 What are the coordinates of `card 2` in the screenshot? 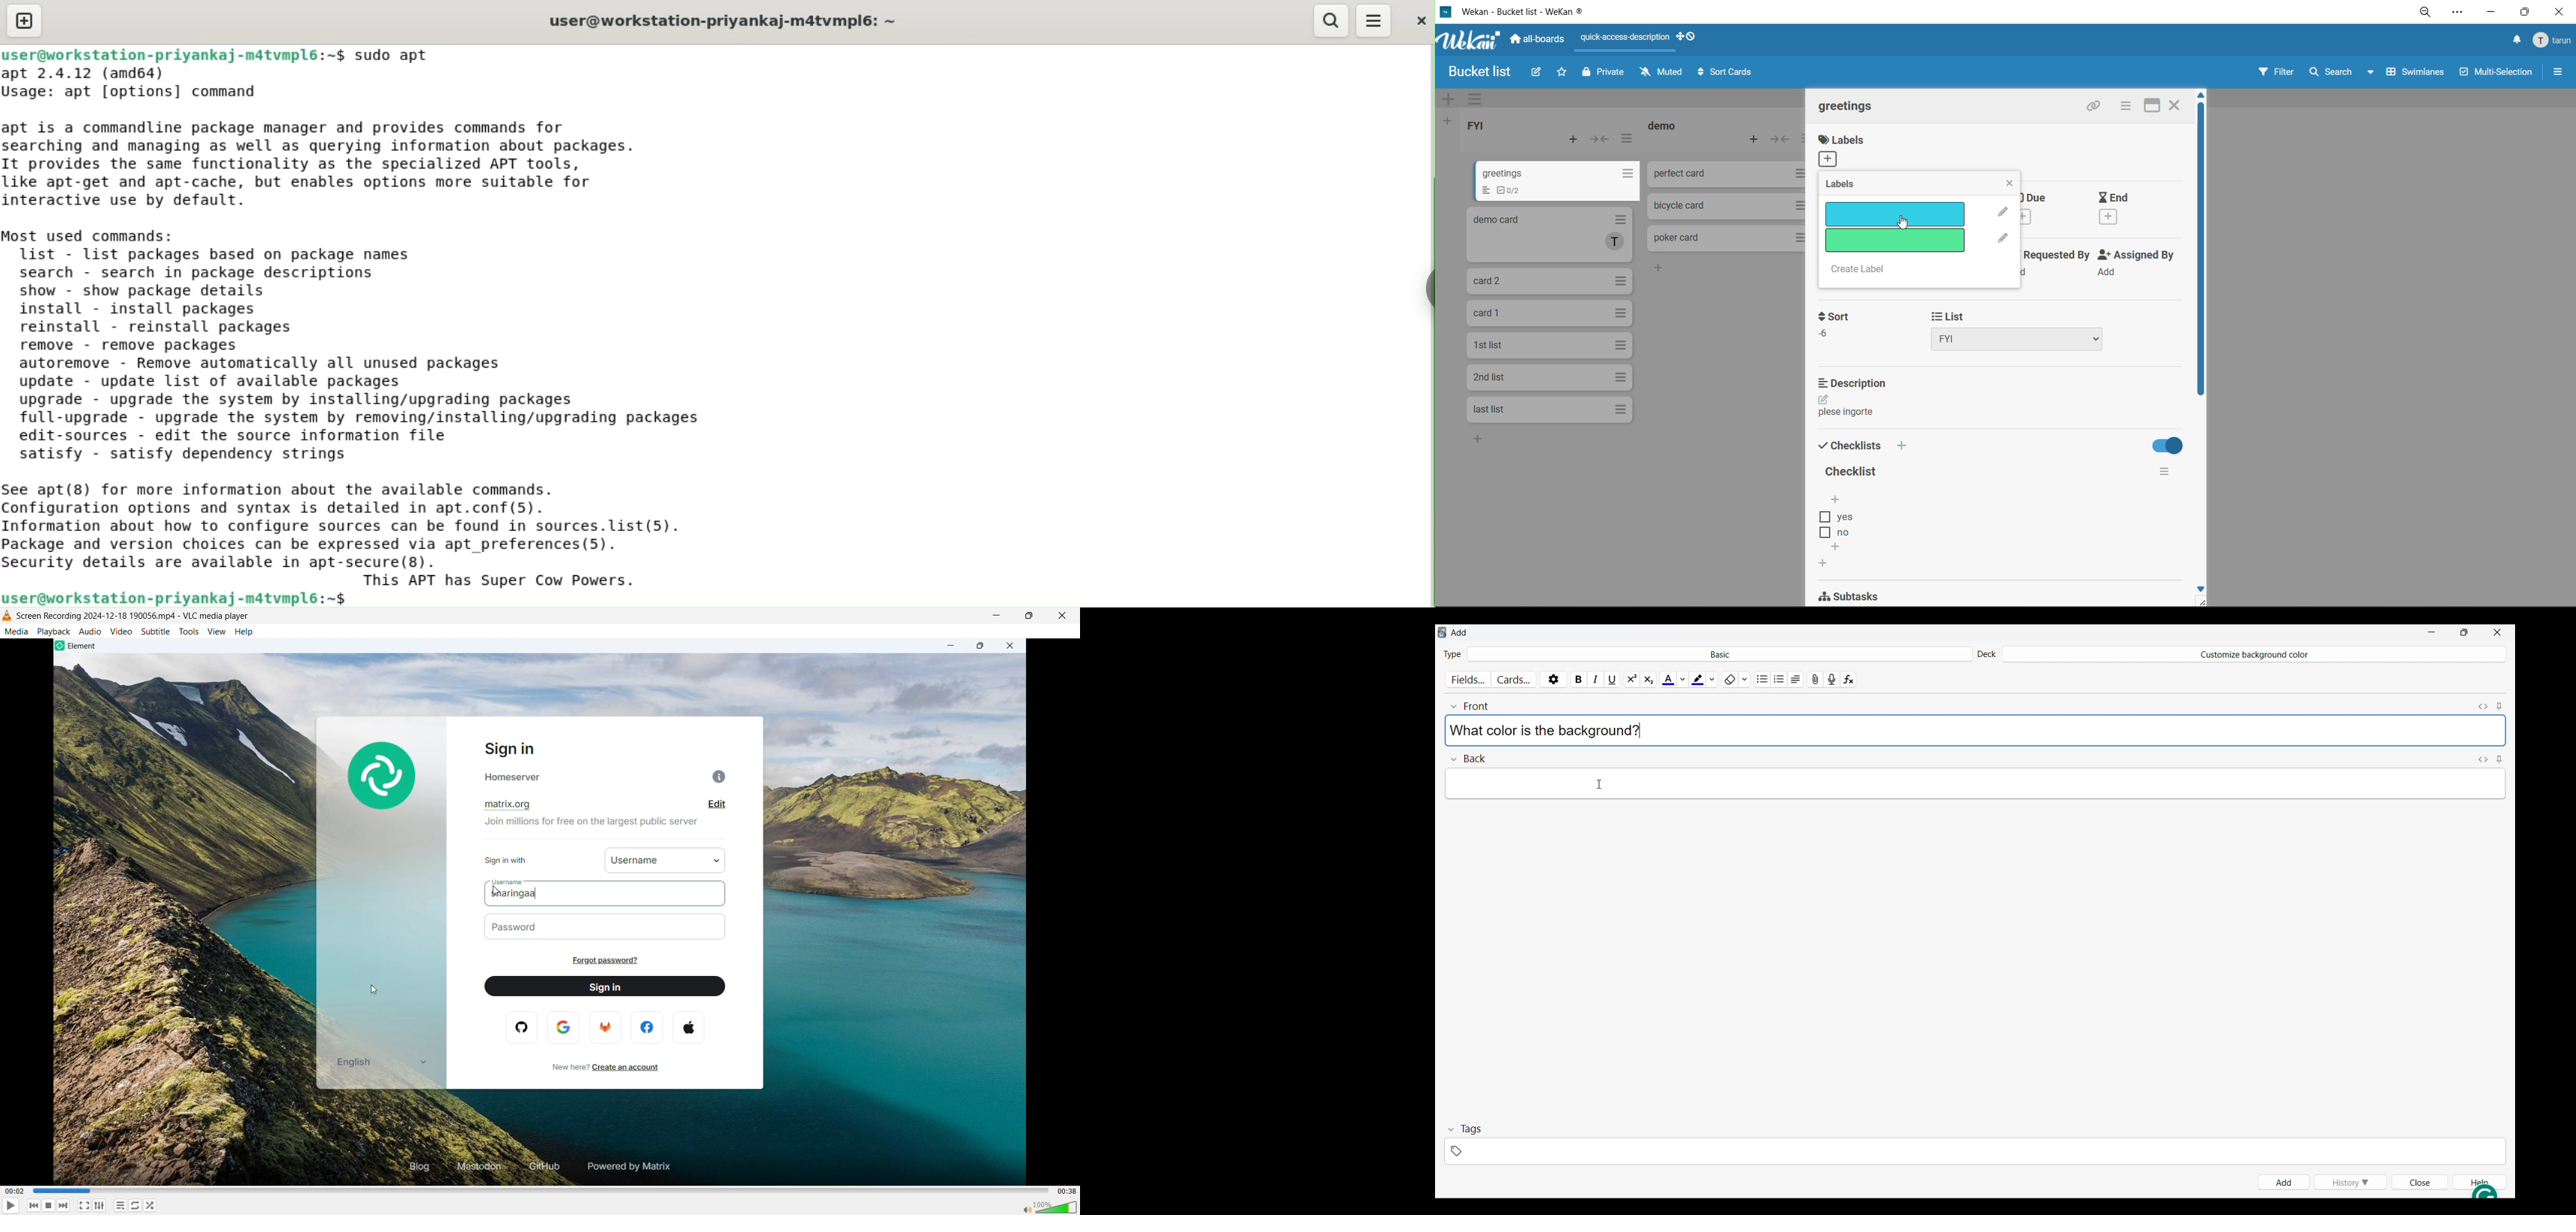 It's located at (1548, 235).